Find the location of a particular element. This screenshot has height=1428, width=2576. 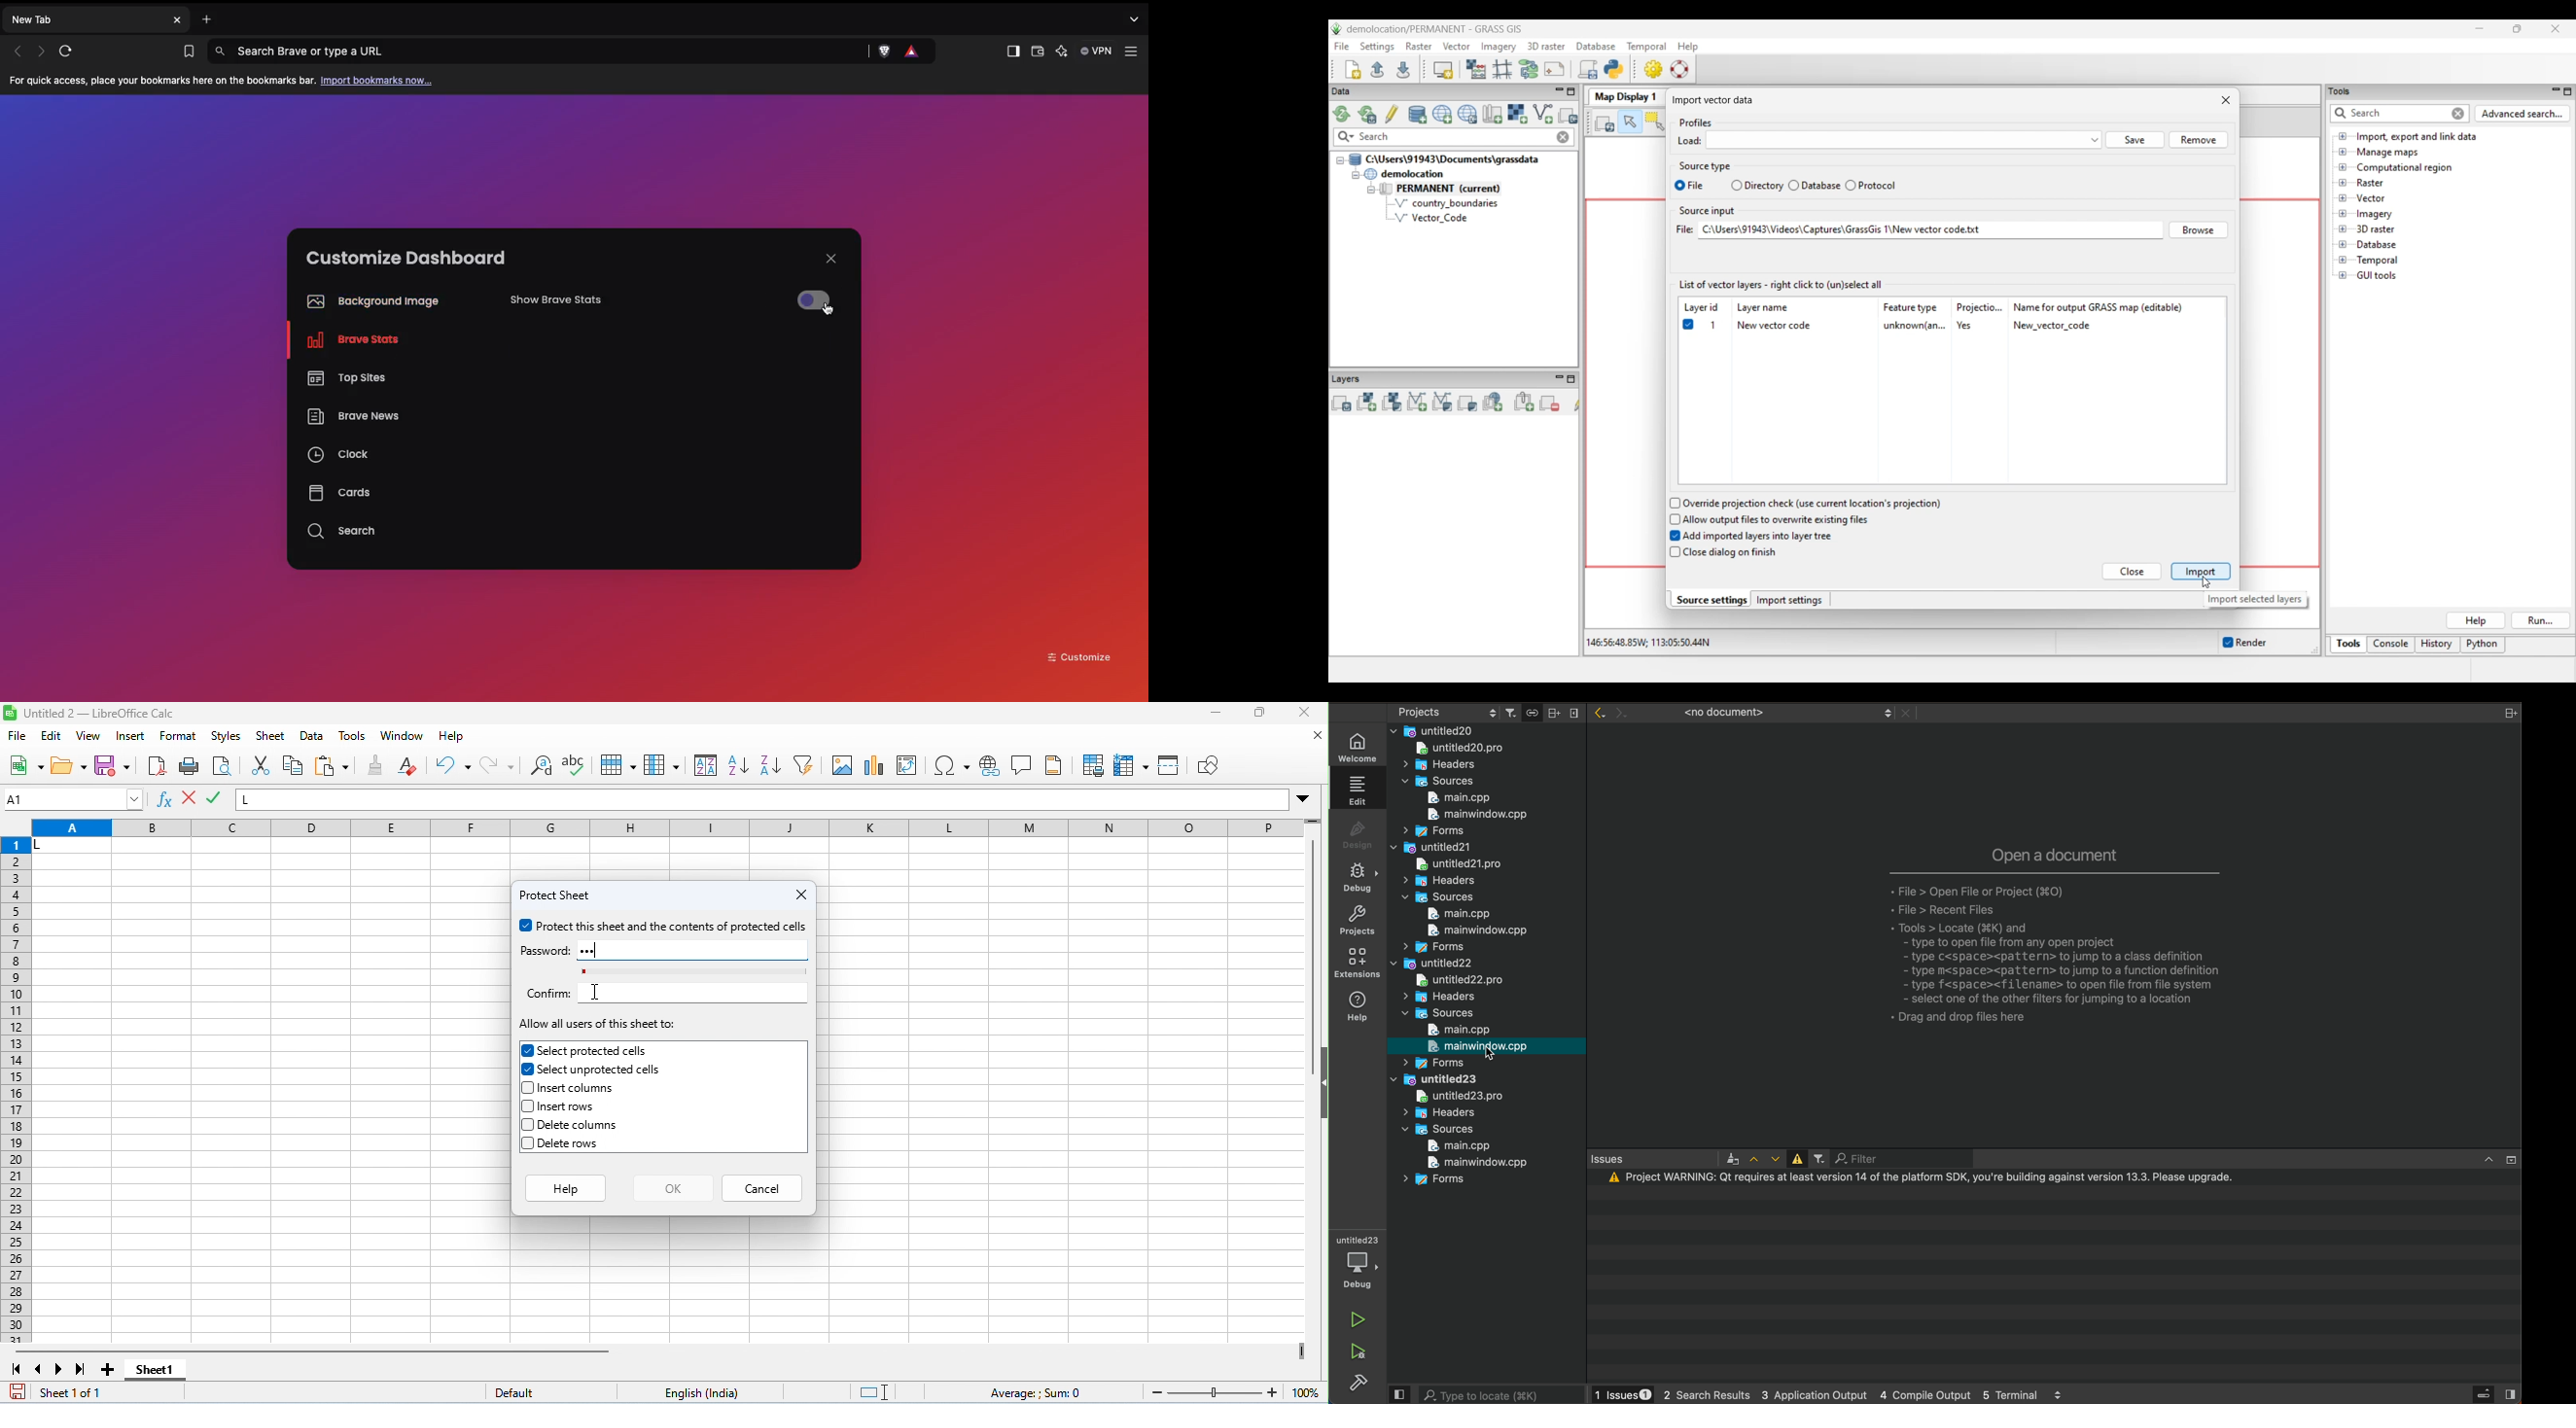

help is located at coordinates (452, 738).